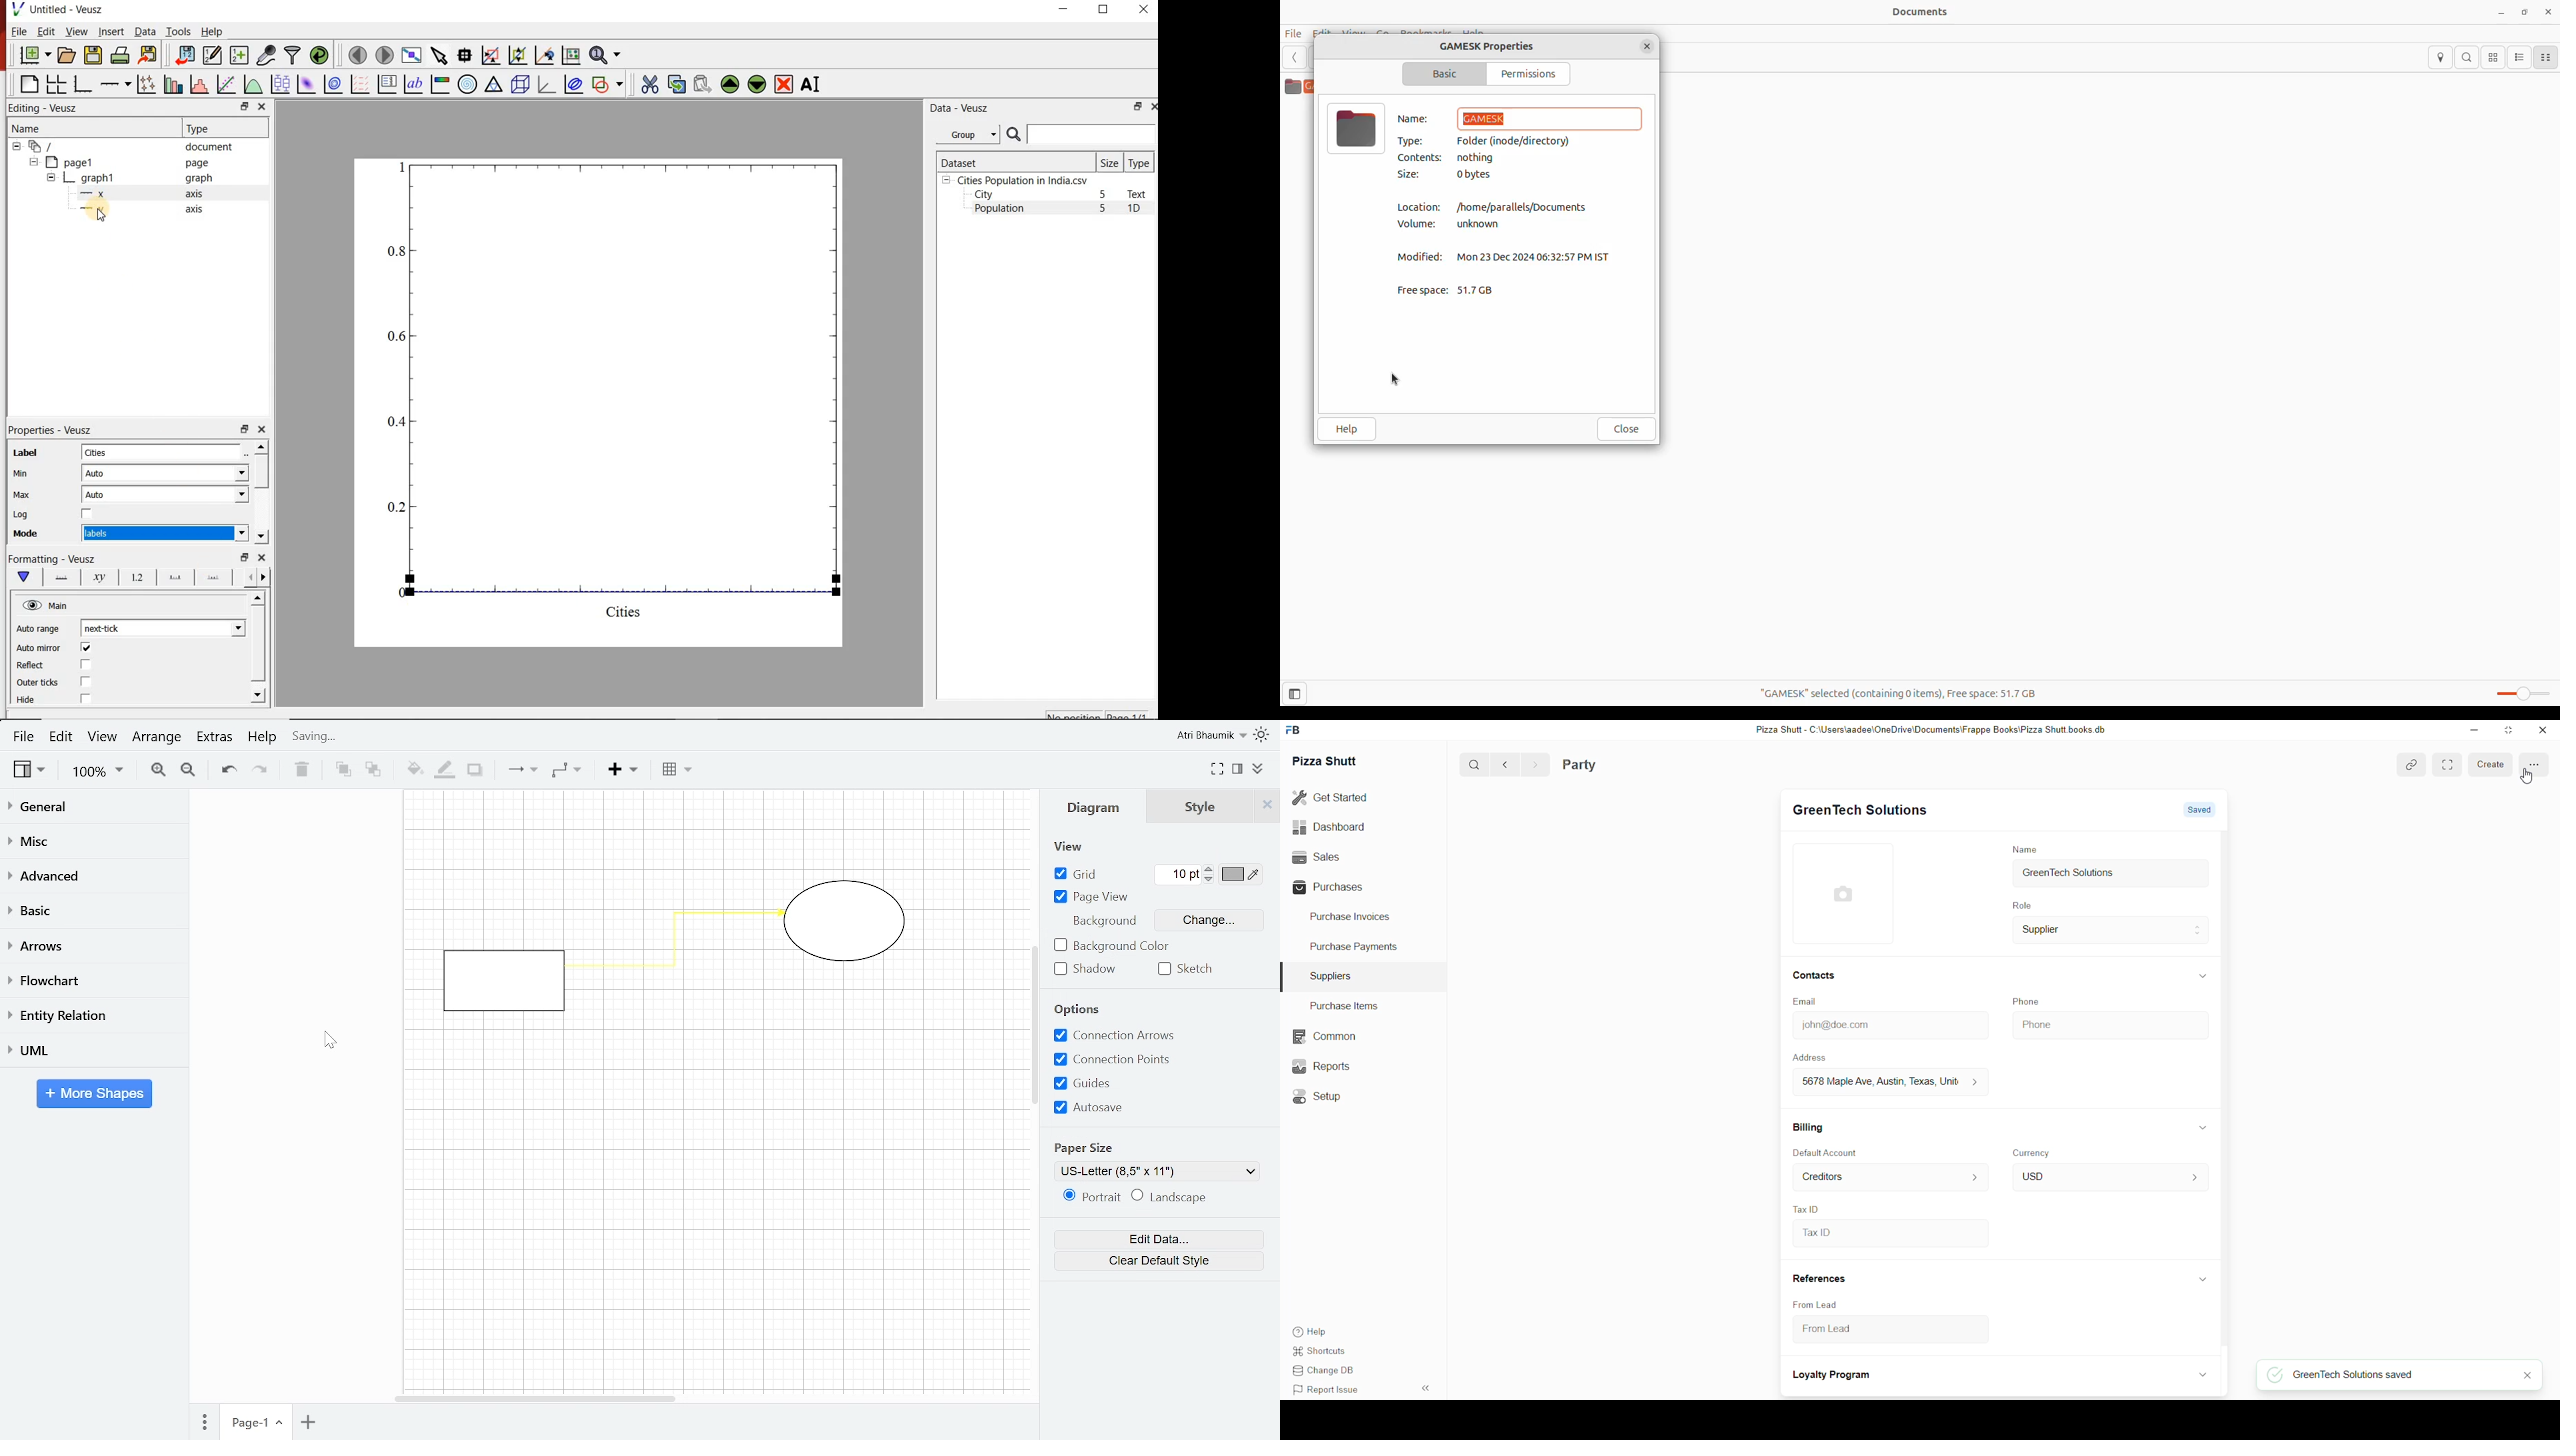 The image size is (2576, 1456). I want to click on Log, so click(22, 515).